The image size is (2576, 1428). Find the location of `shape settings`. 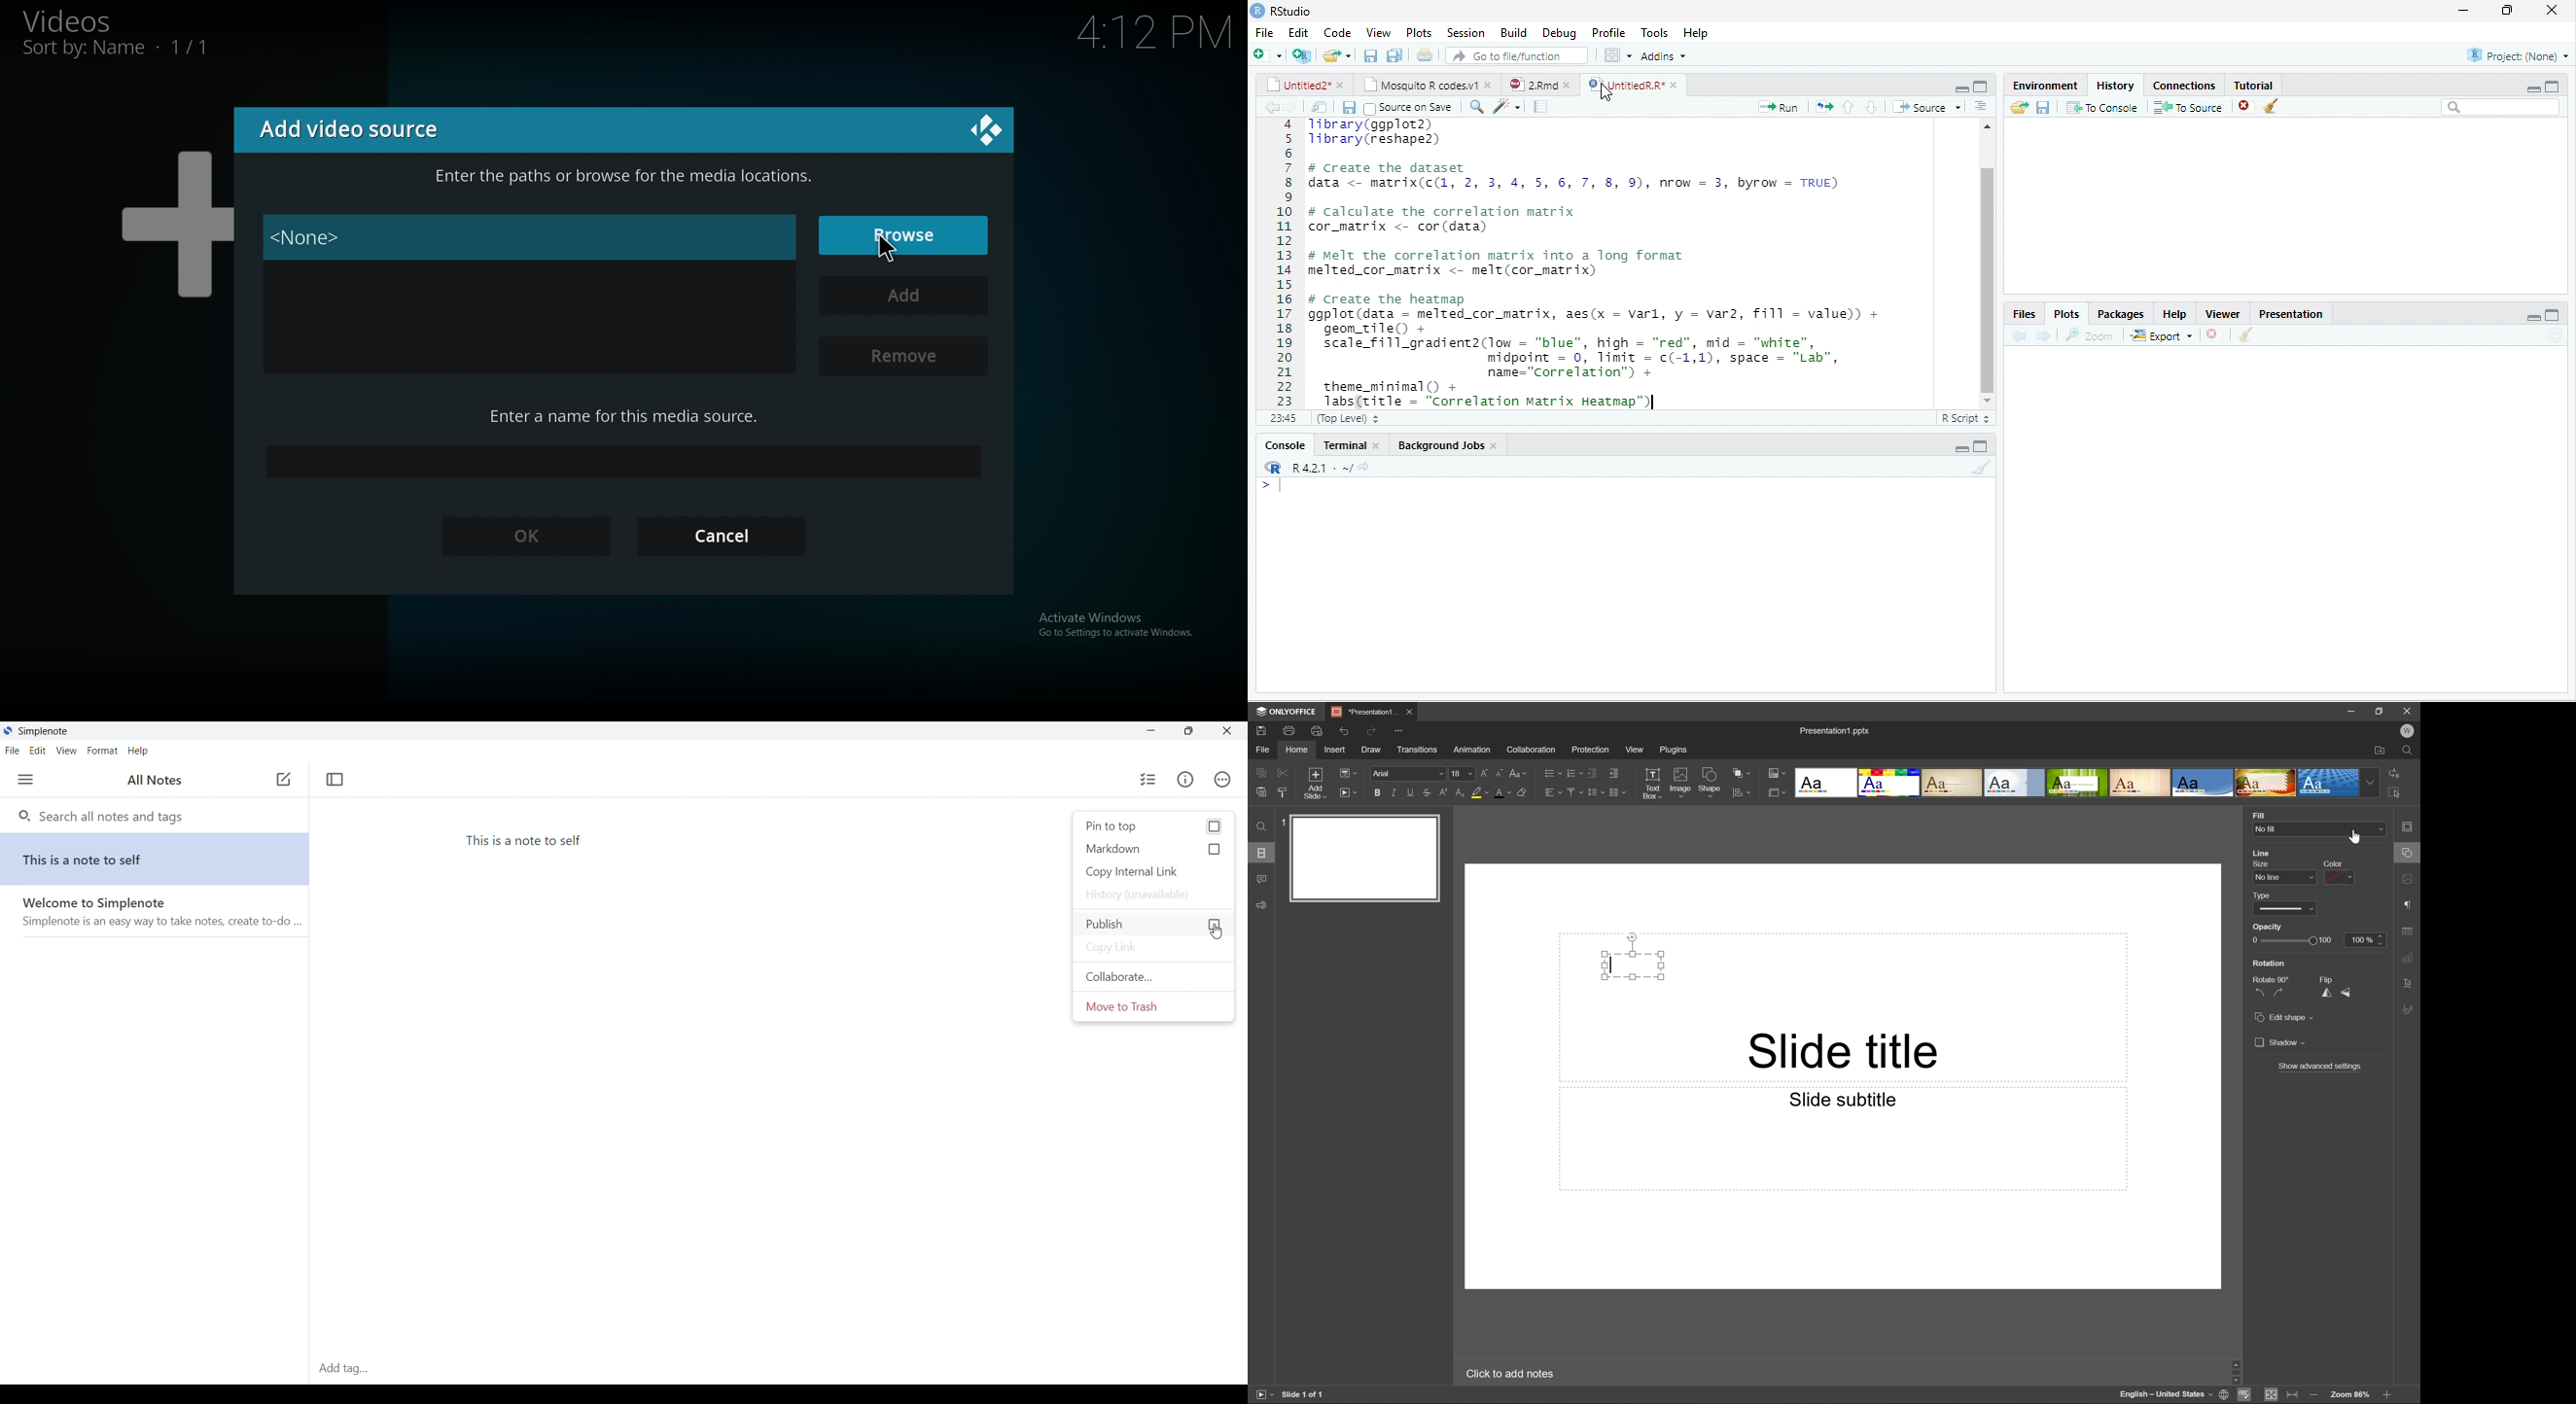

shape settings is located at coordinates (2409, 853).